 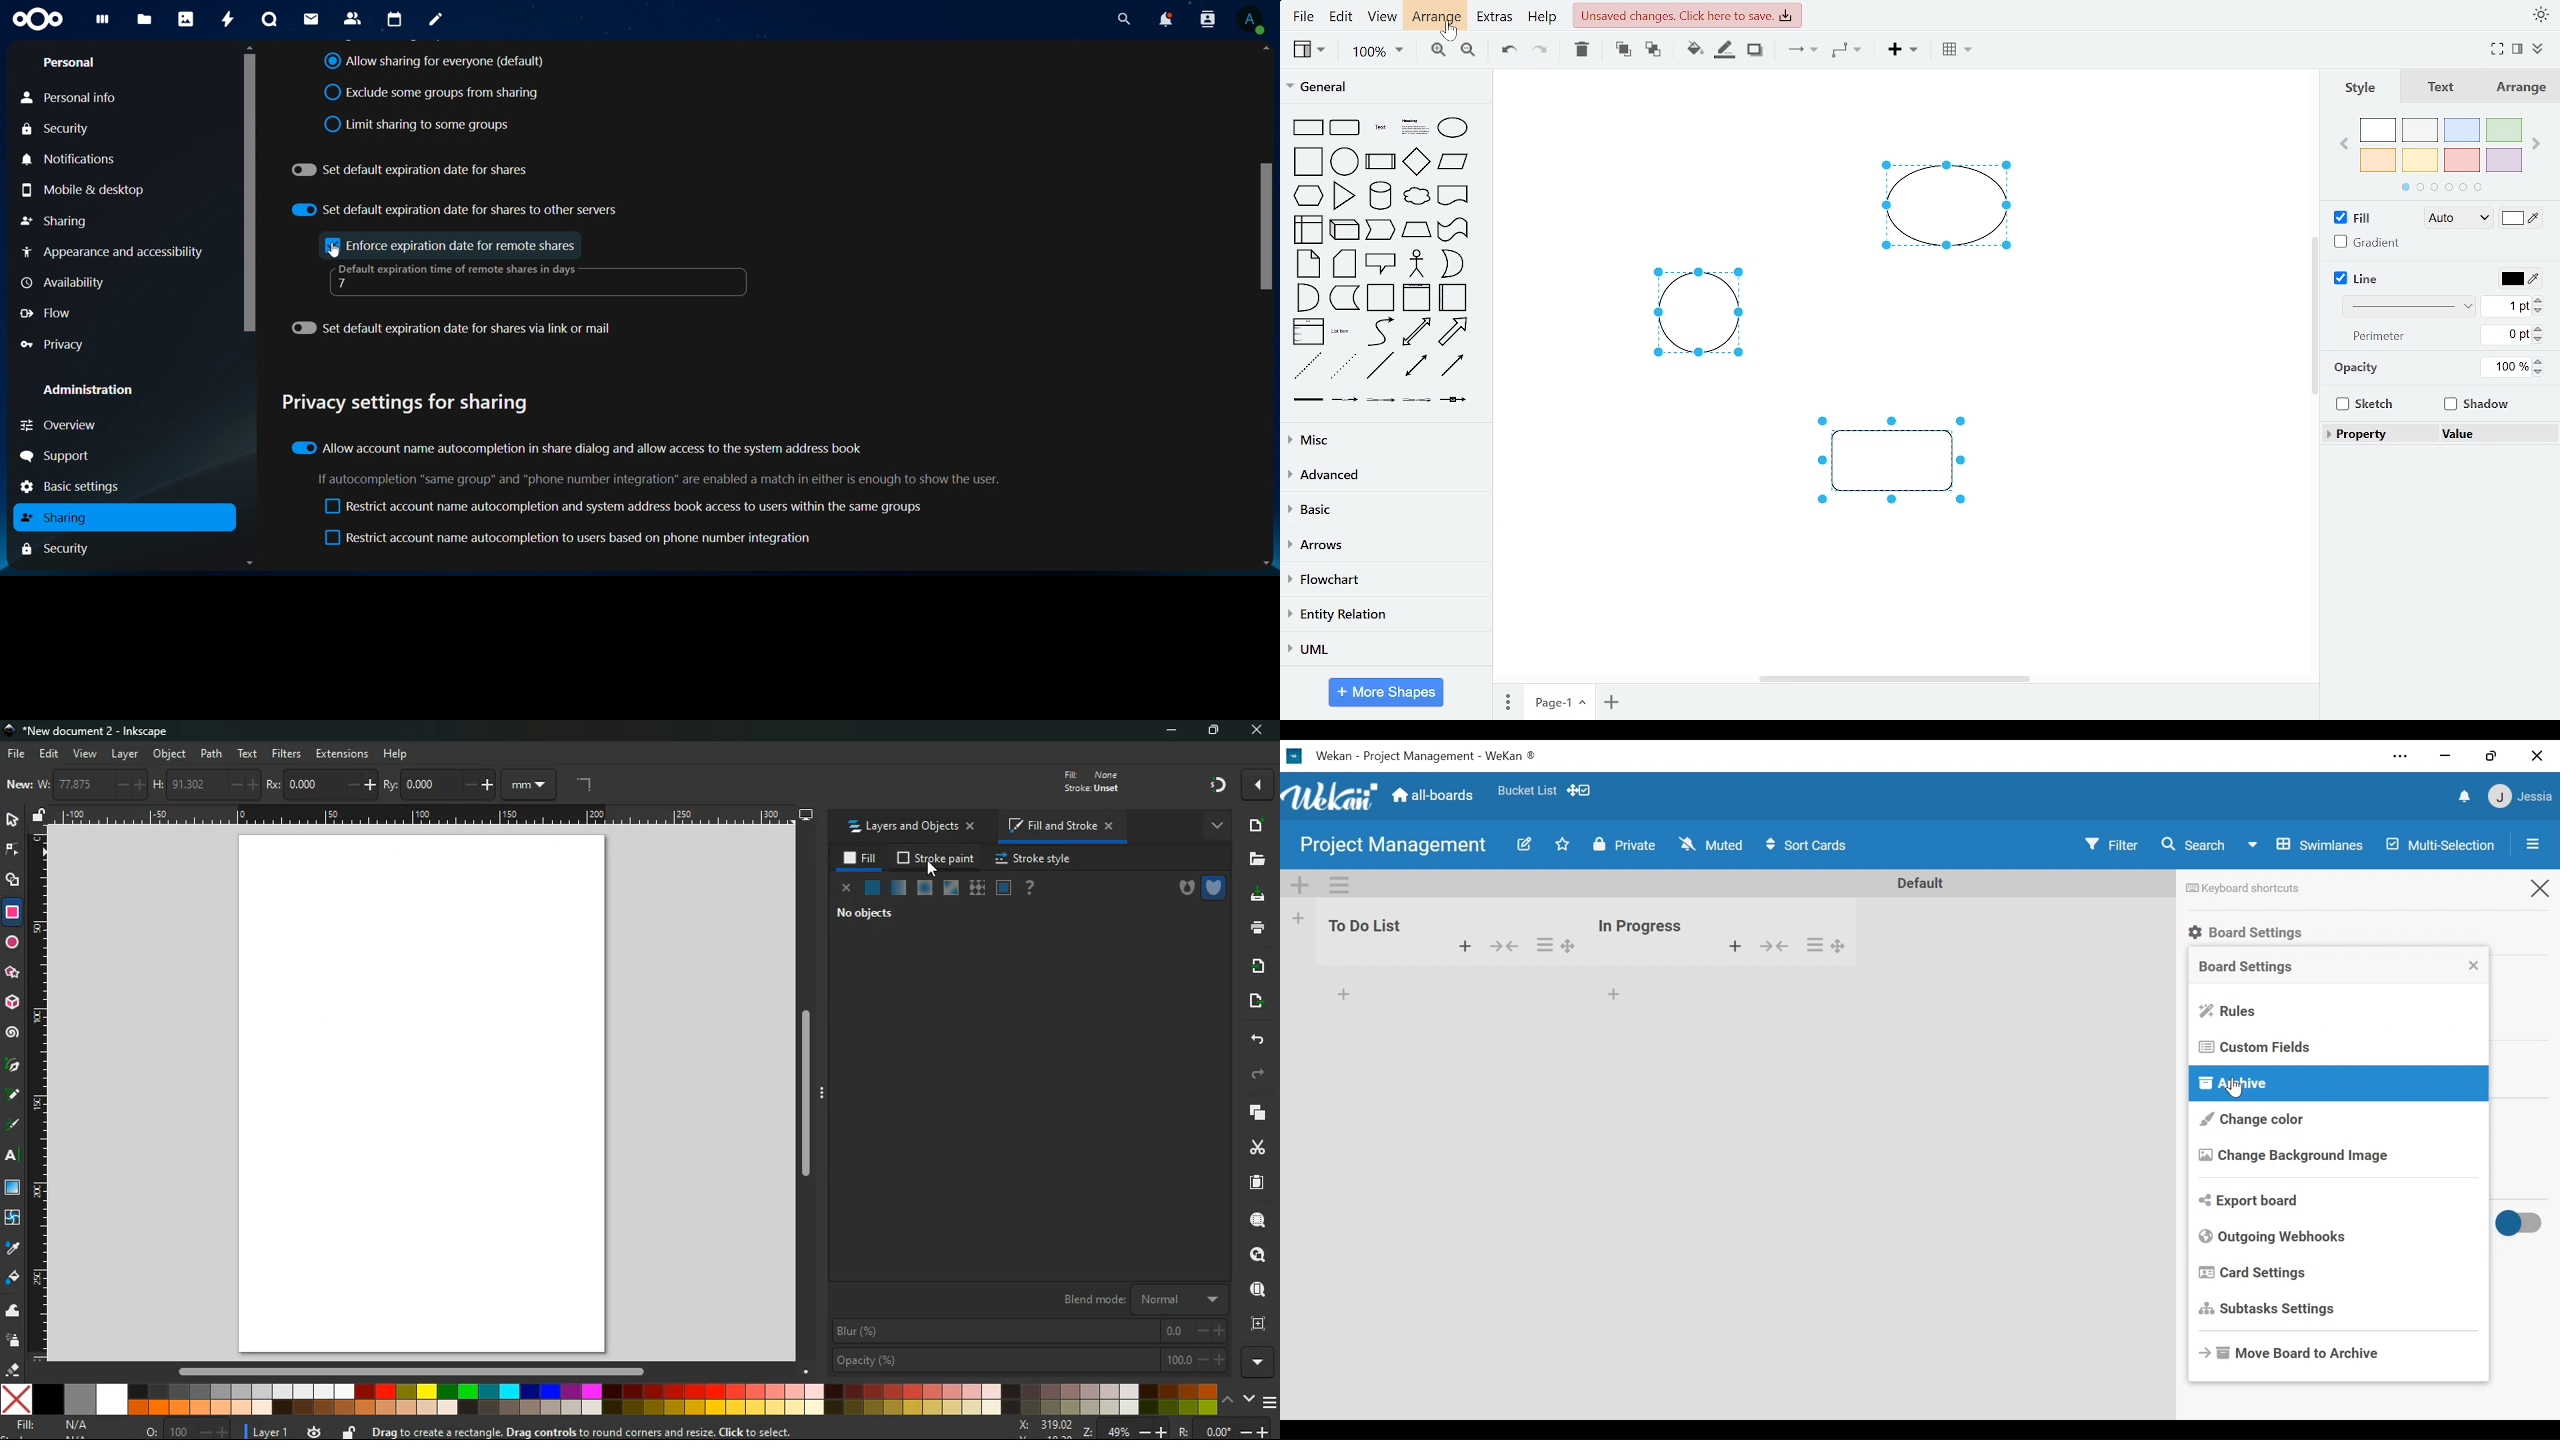 What do you see at coordinates (976, 889) in the screenshot?
I see `texture` at bounding box center [976, 889].